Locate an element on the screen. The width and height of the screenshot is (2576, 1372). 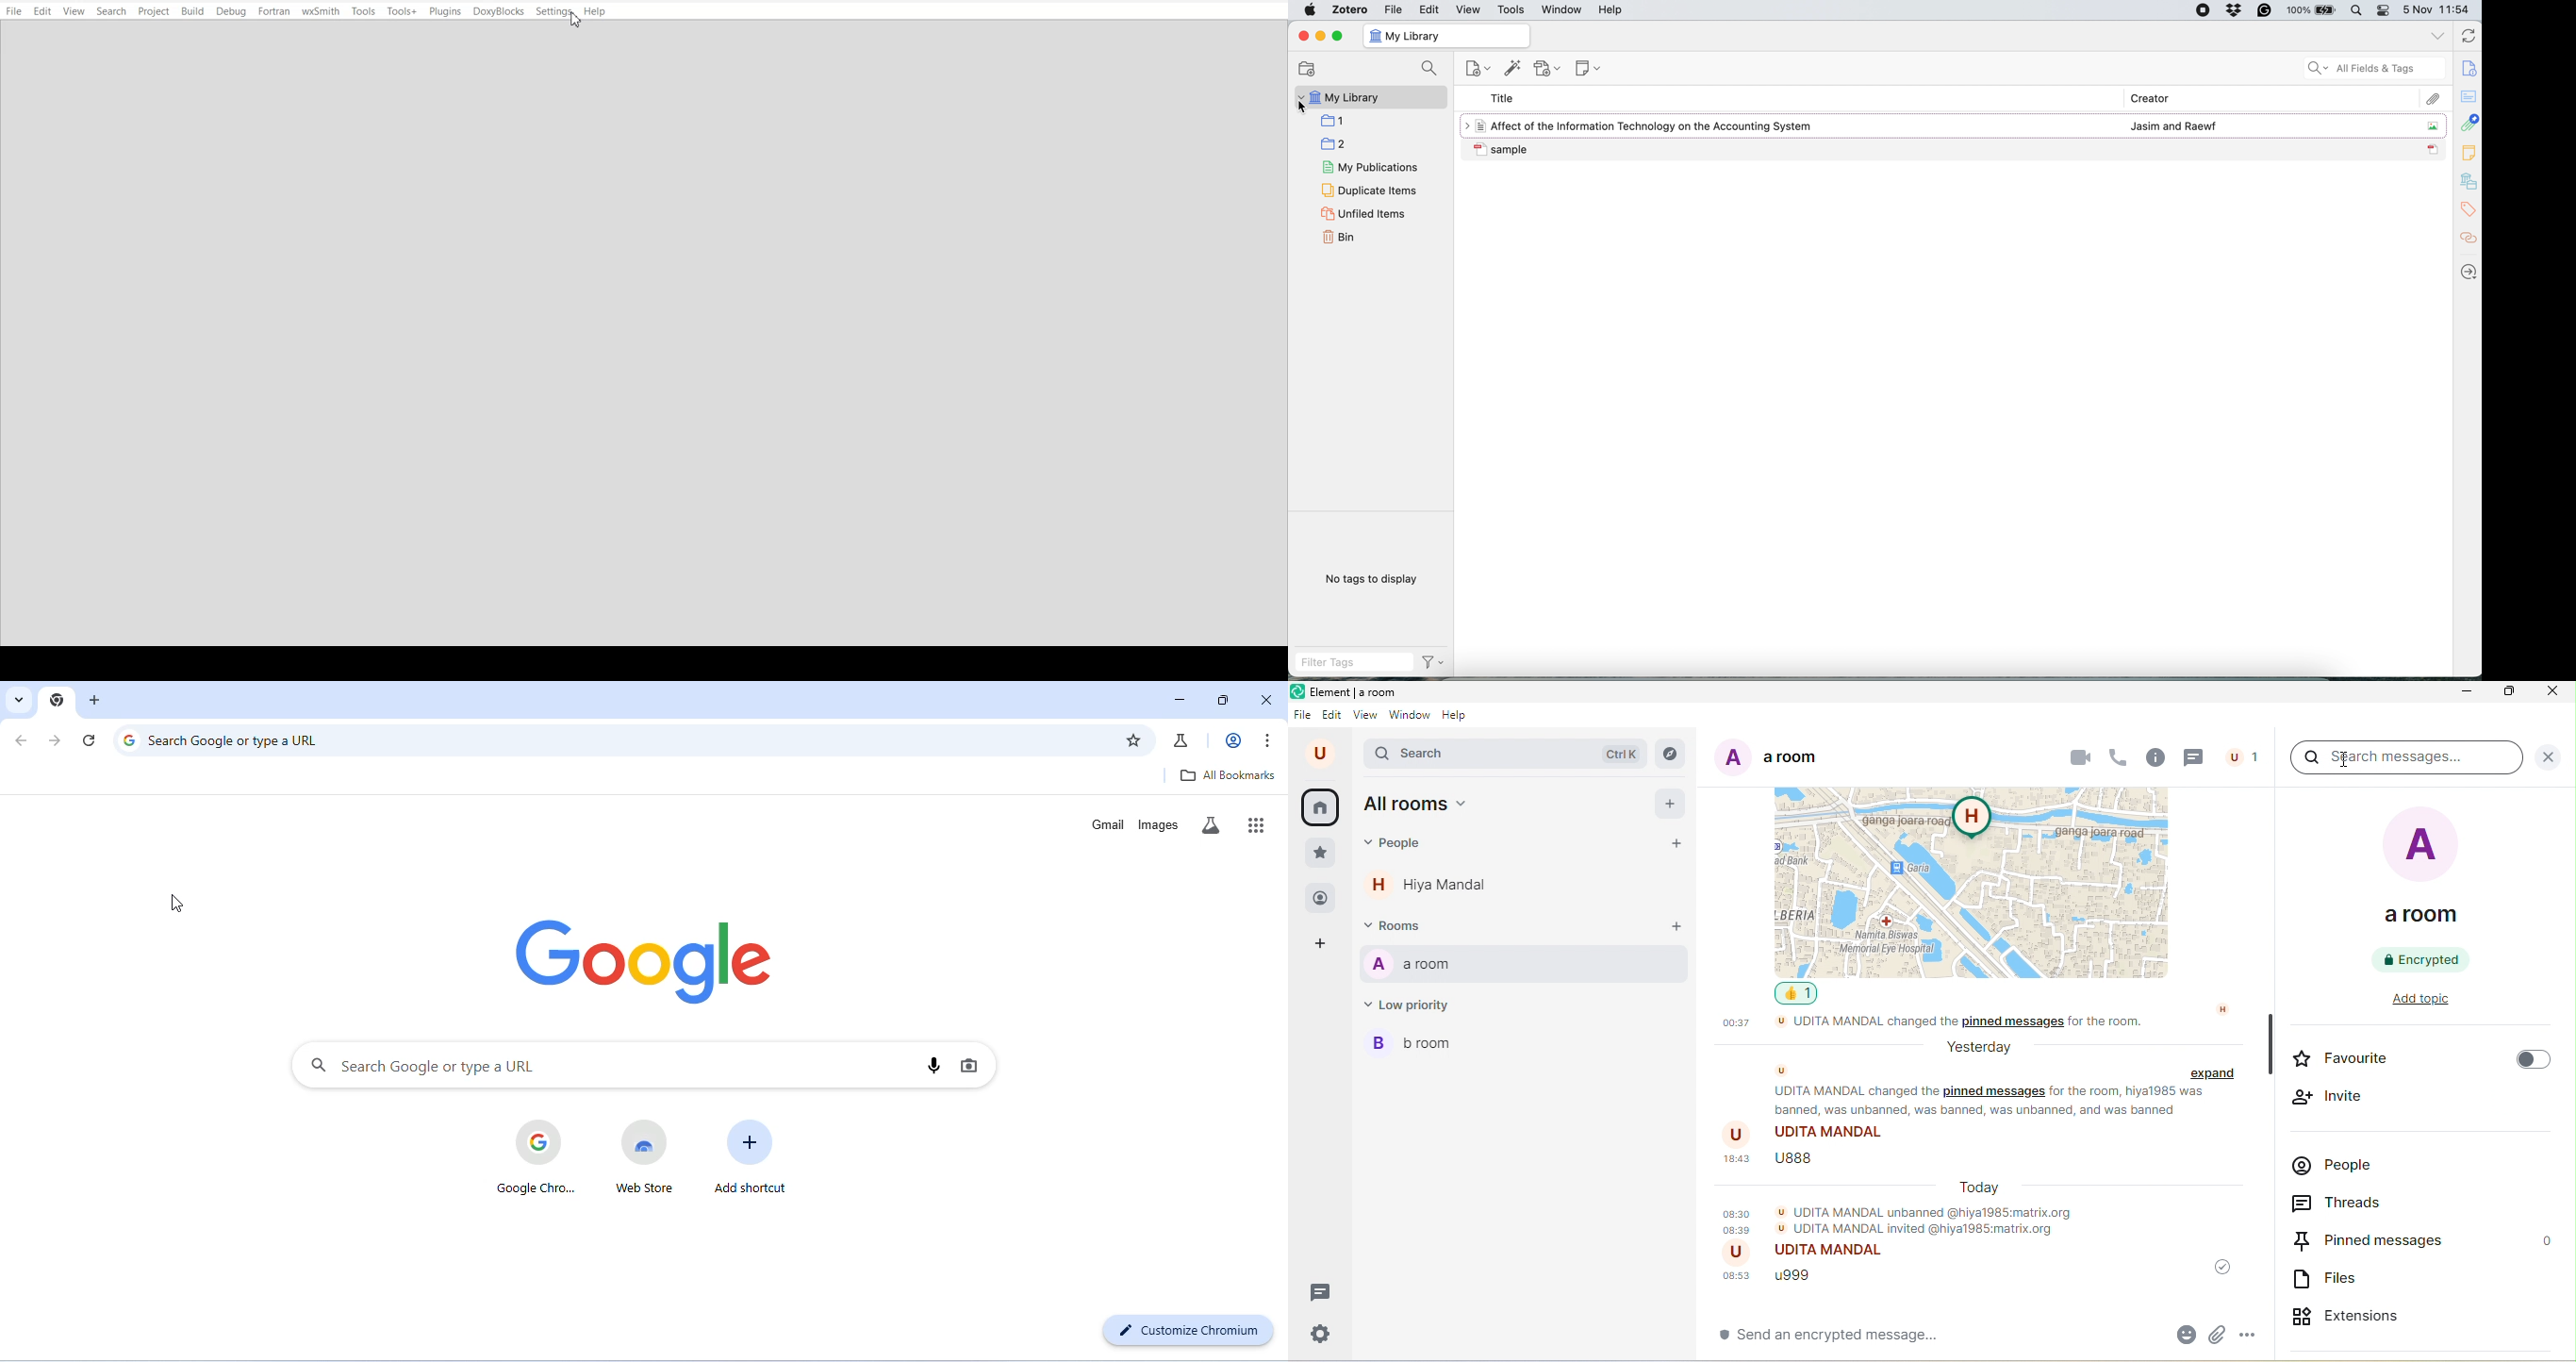
people is located at coordinates (2339, 1169).